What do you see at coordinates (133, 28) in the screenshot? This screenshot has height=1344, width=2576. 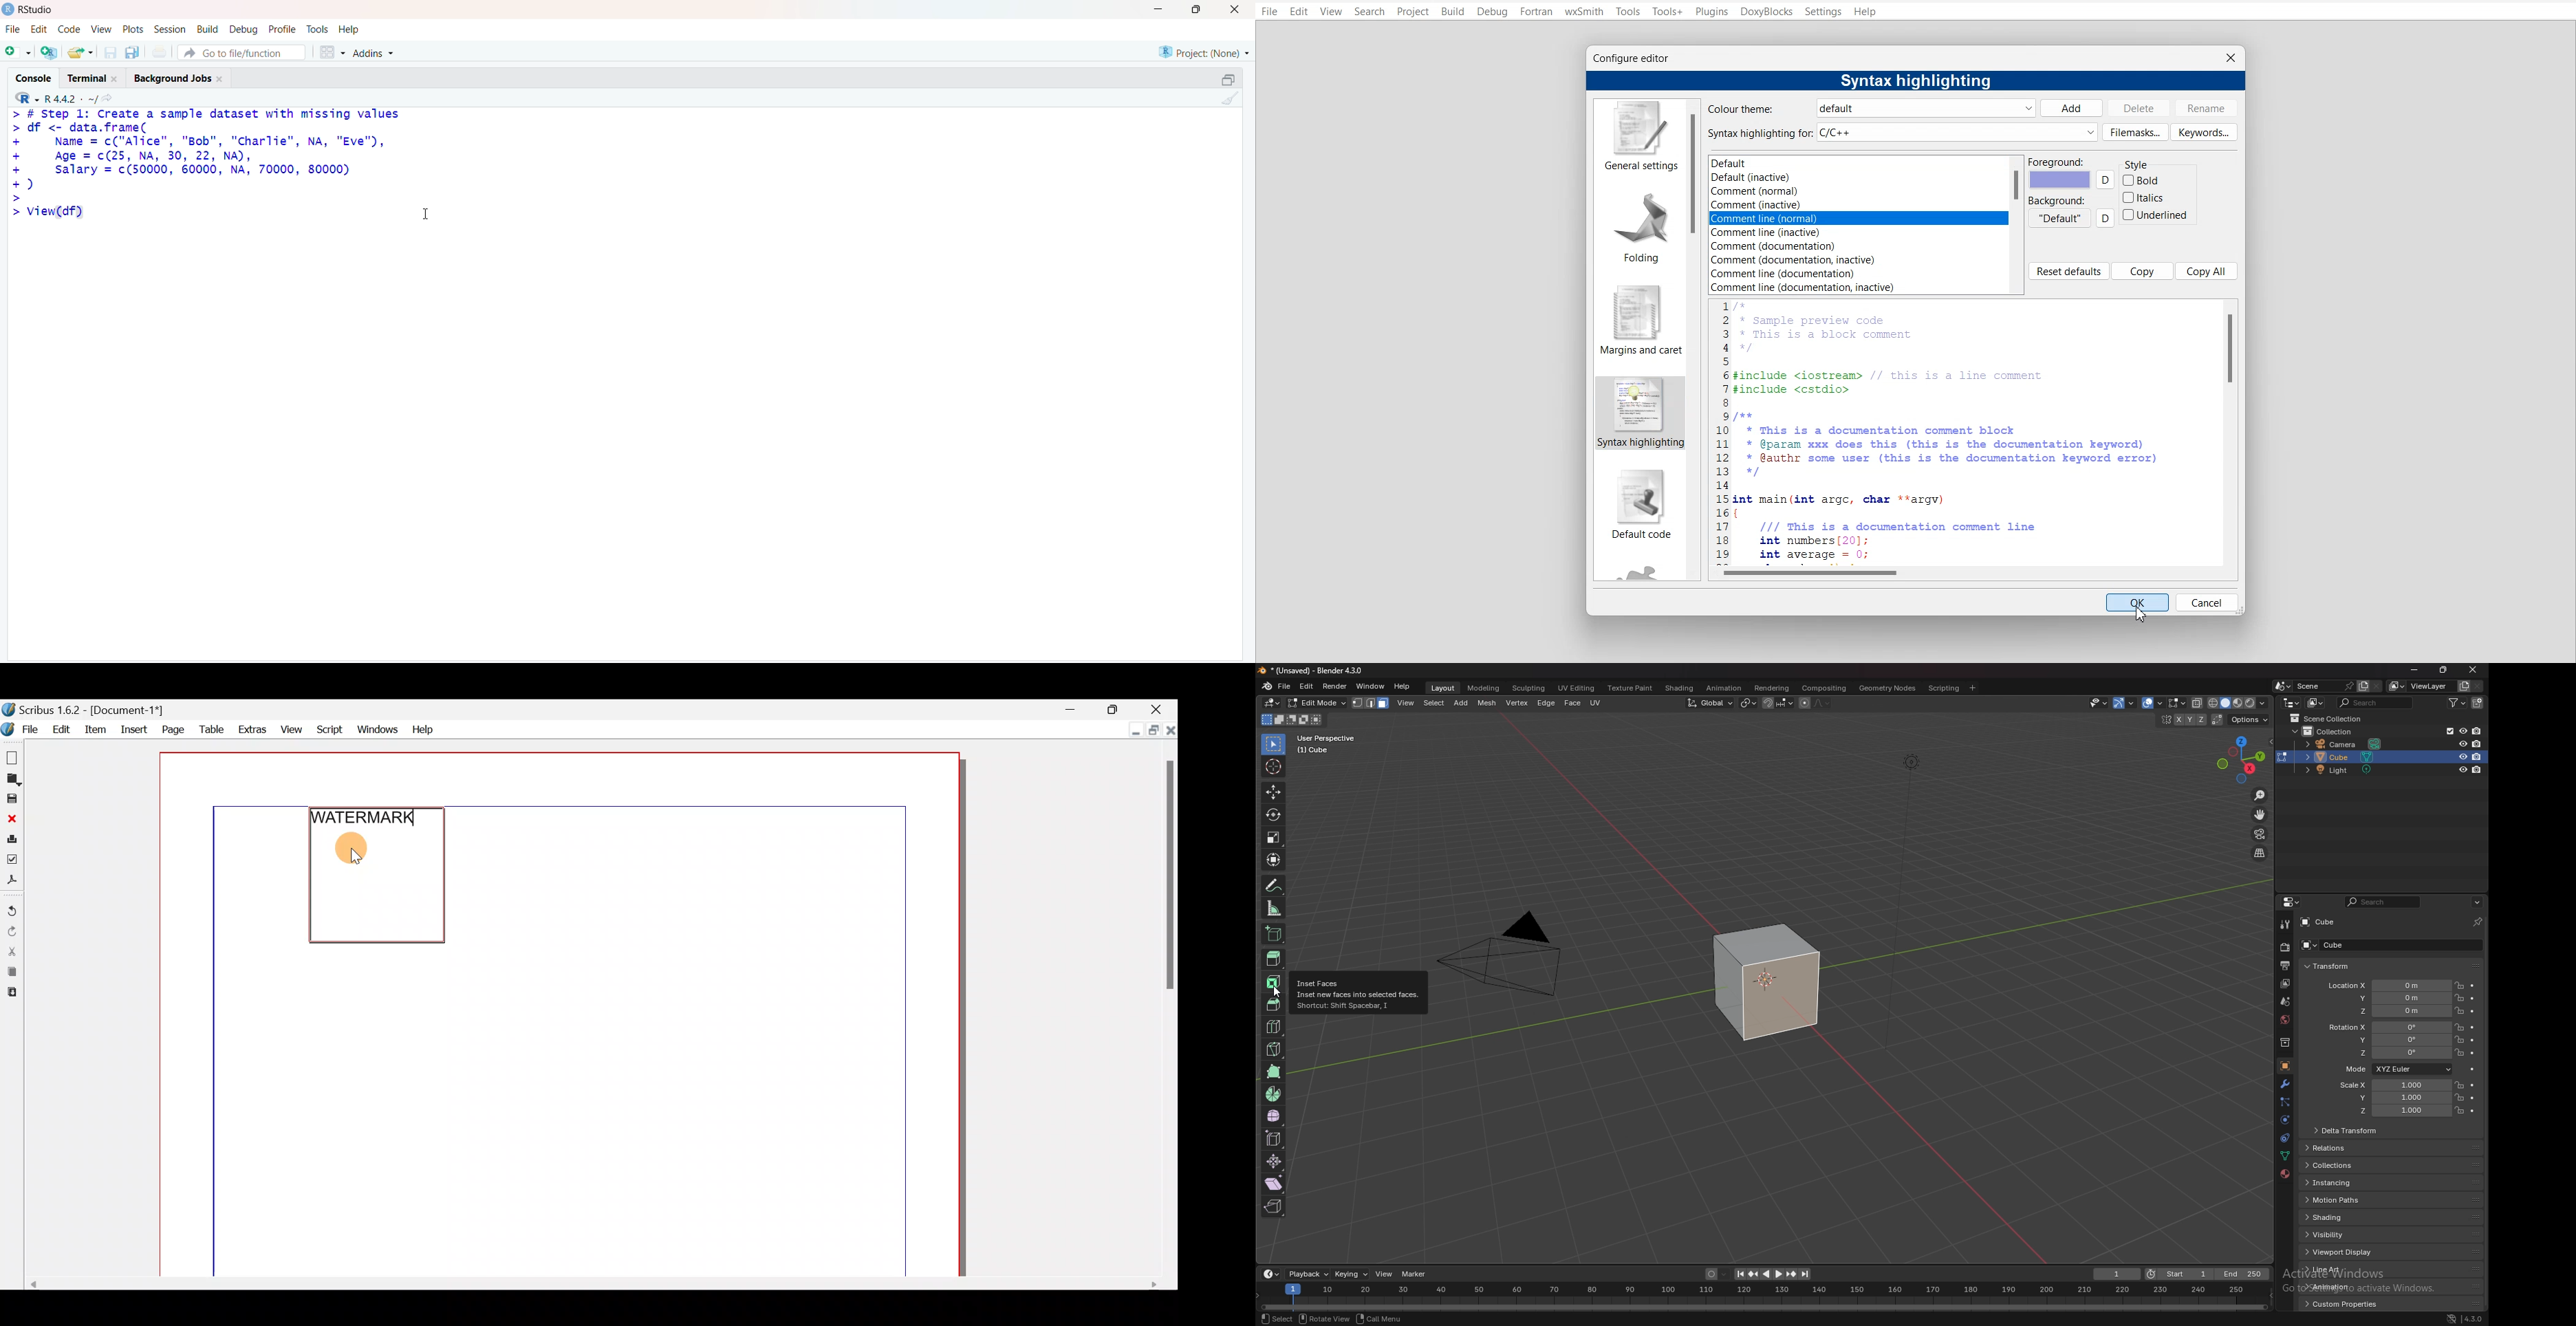 I see `Posts` at bounding box center [133, 28].